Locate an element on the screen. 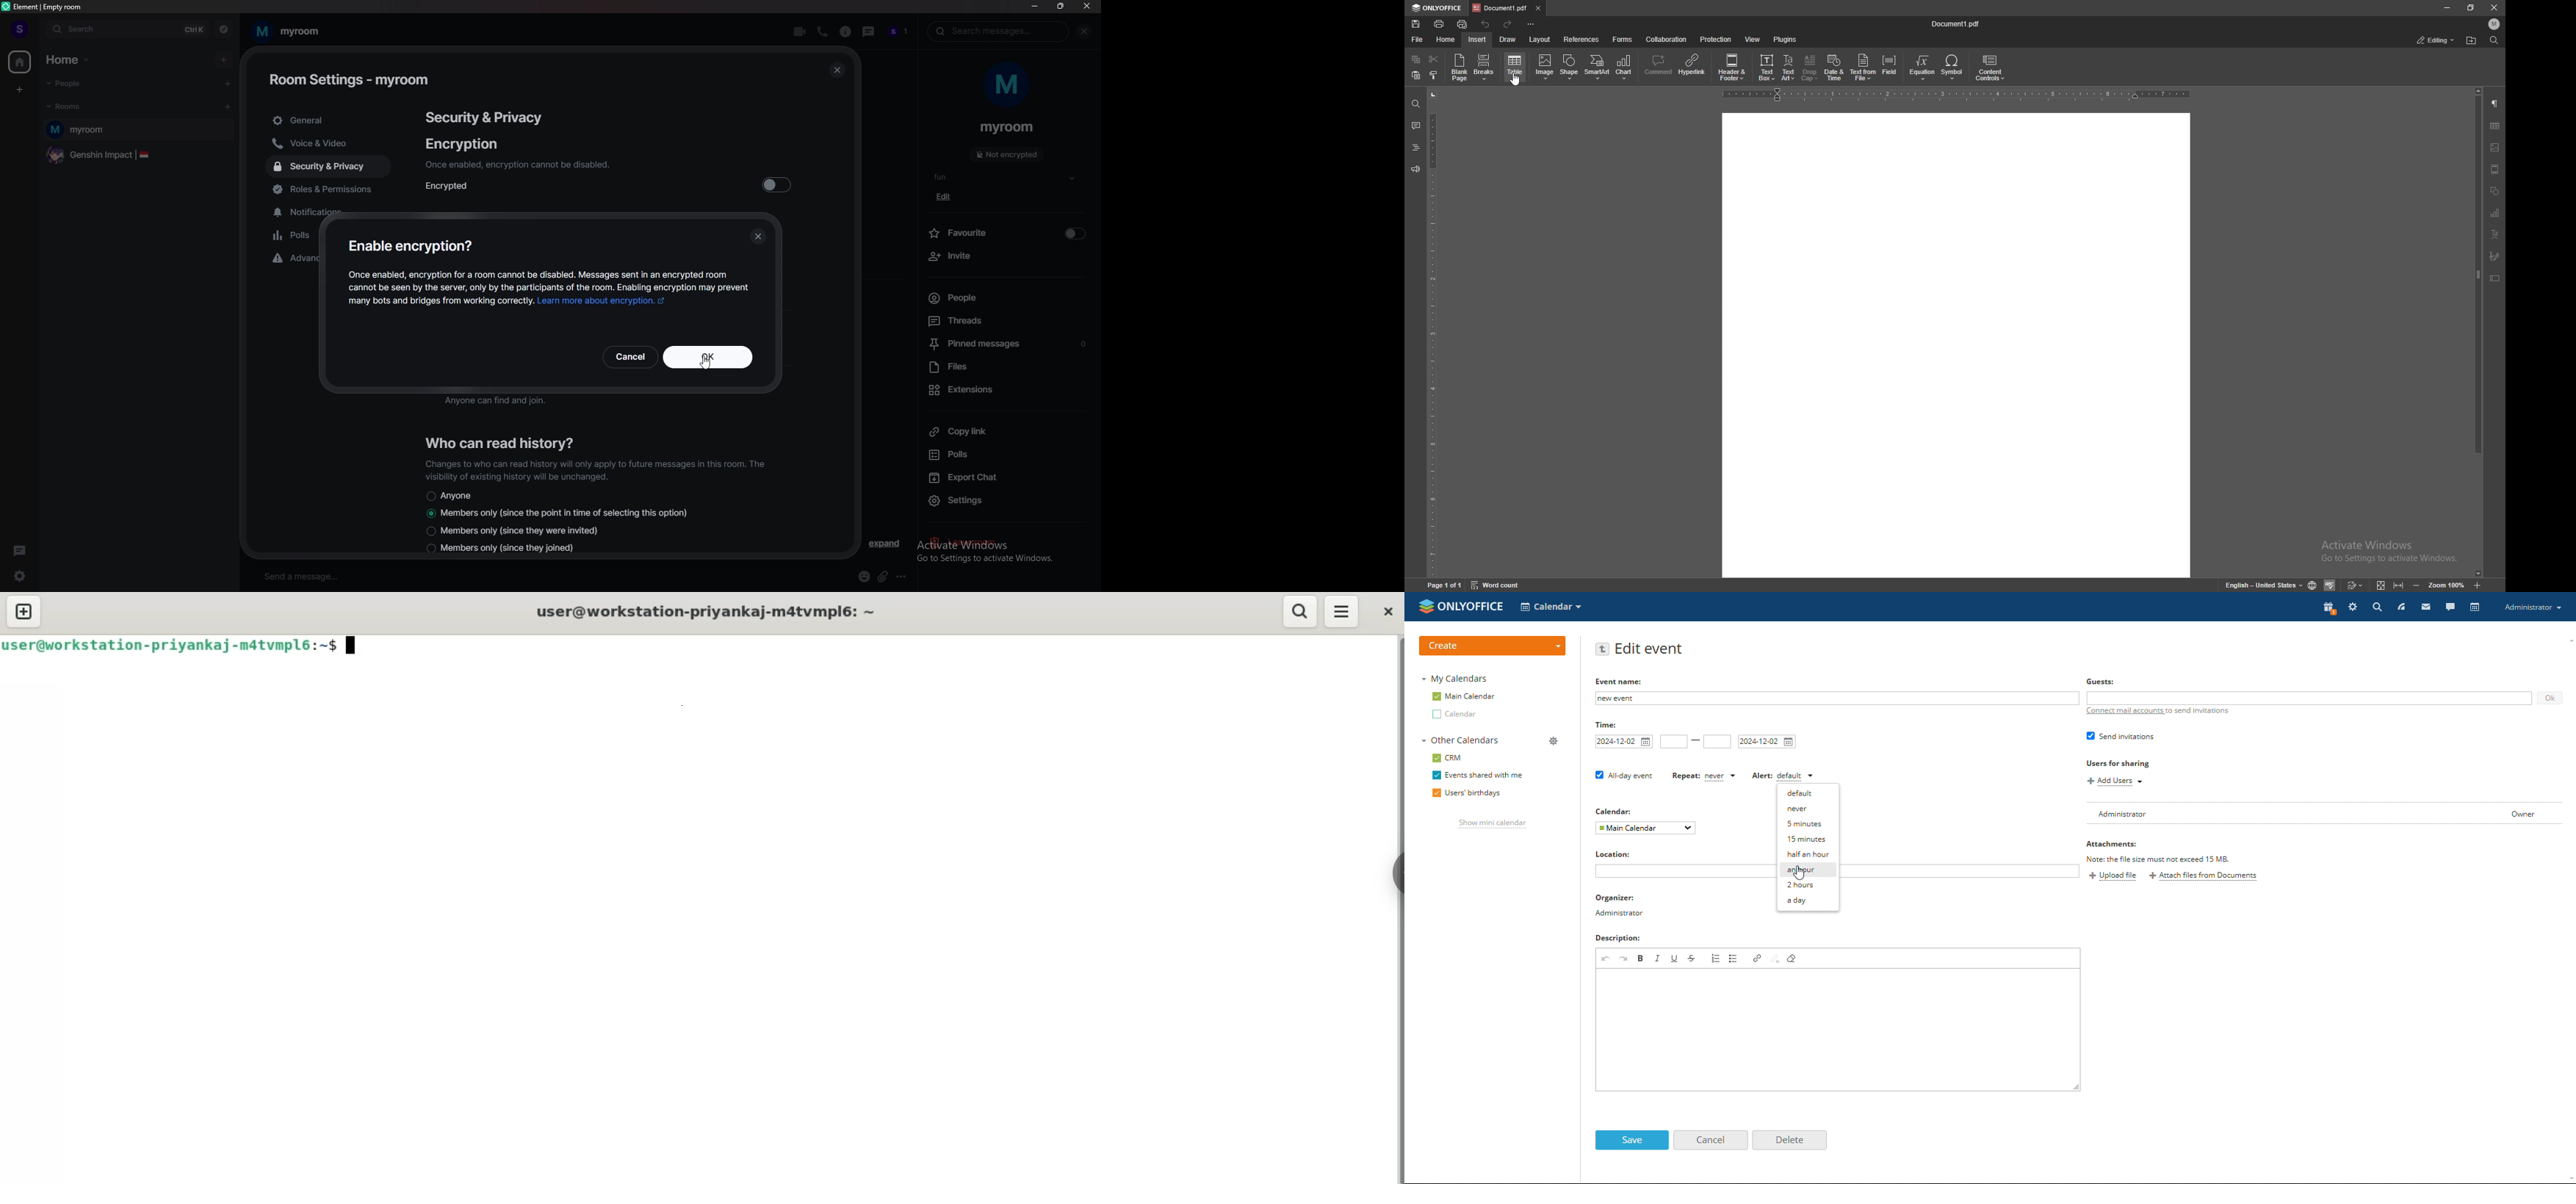 The height and width of the screenshot is (1204, 2576). element | empty room is located at coordinates (49, 6).